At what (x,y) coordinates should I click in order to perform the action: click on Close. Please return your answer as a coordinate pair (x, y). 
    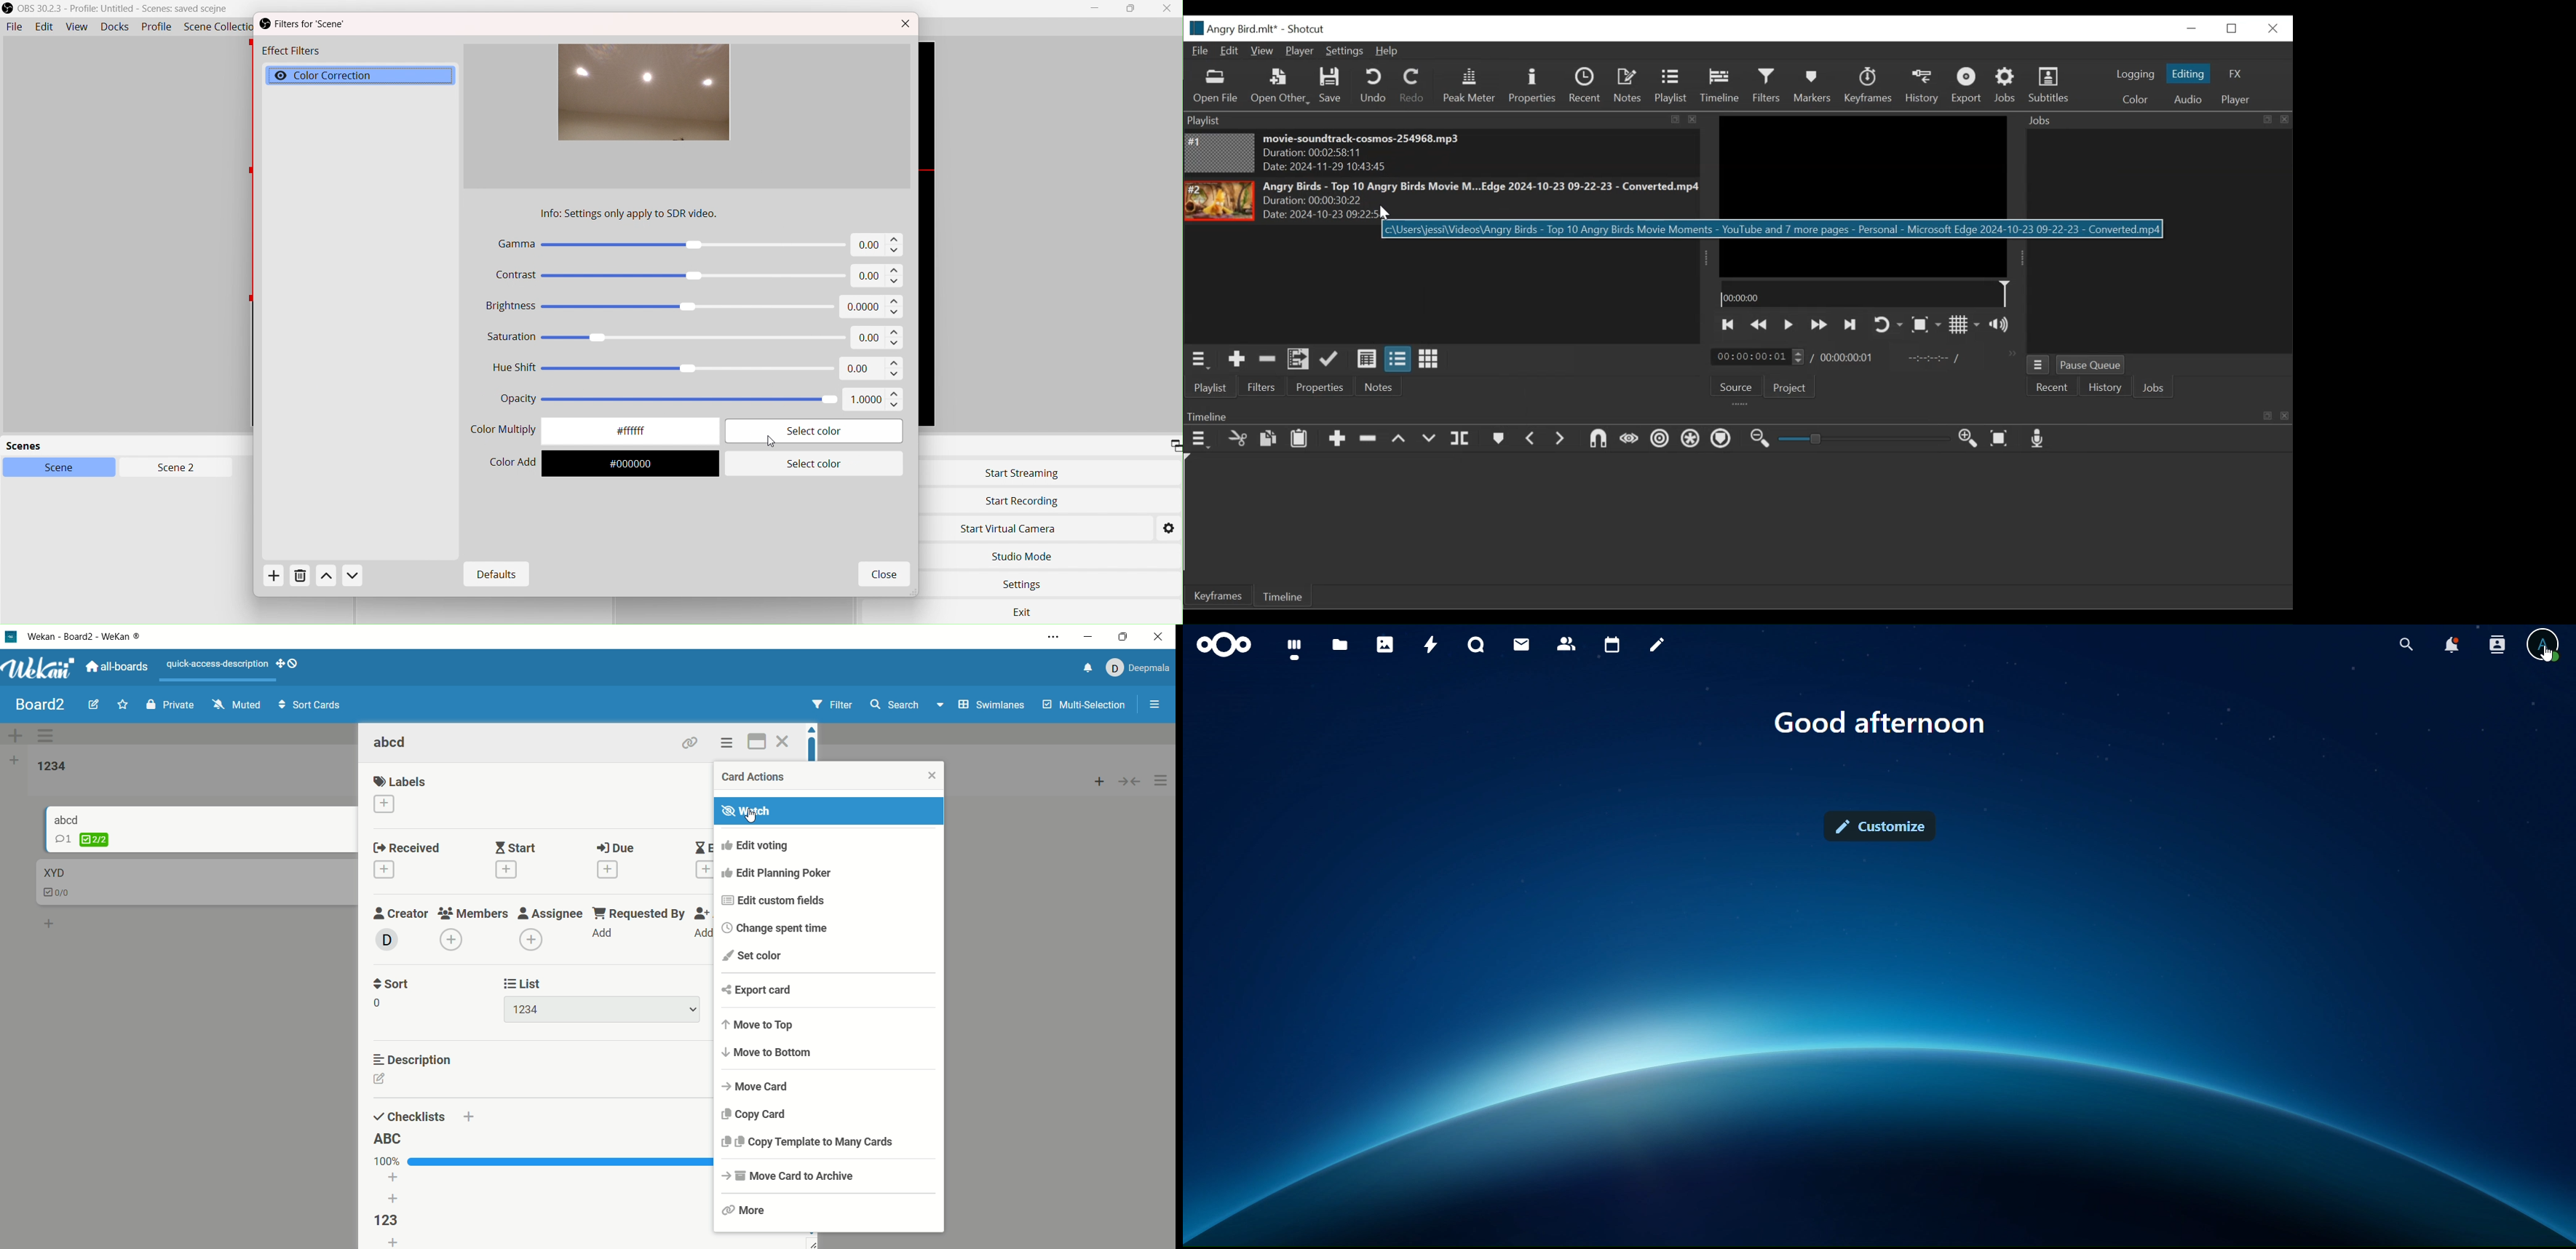
    Looking at the image, I should click on (2273, 27).